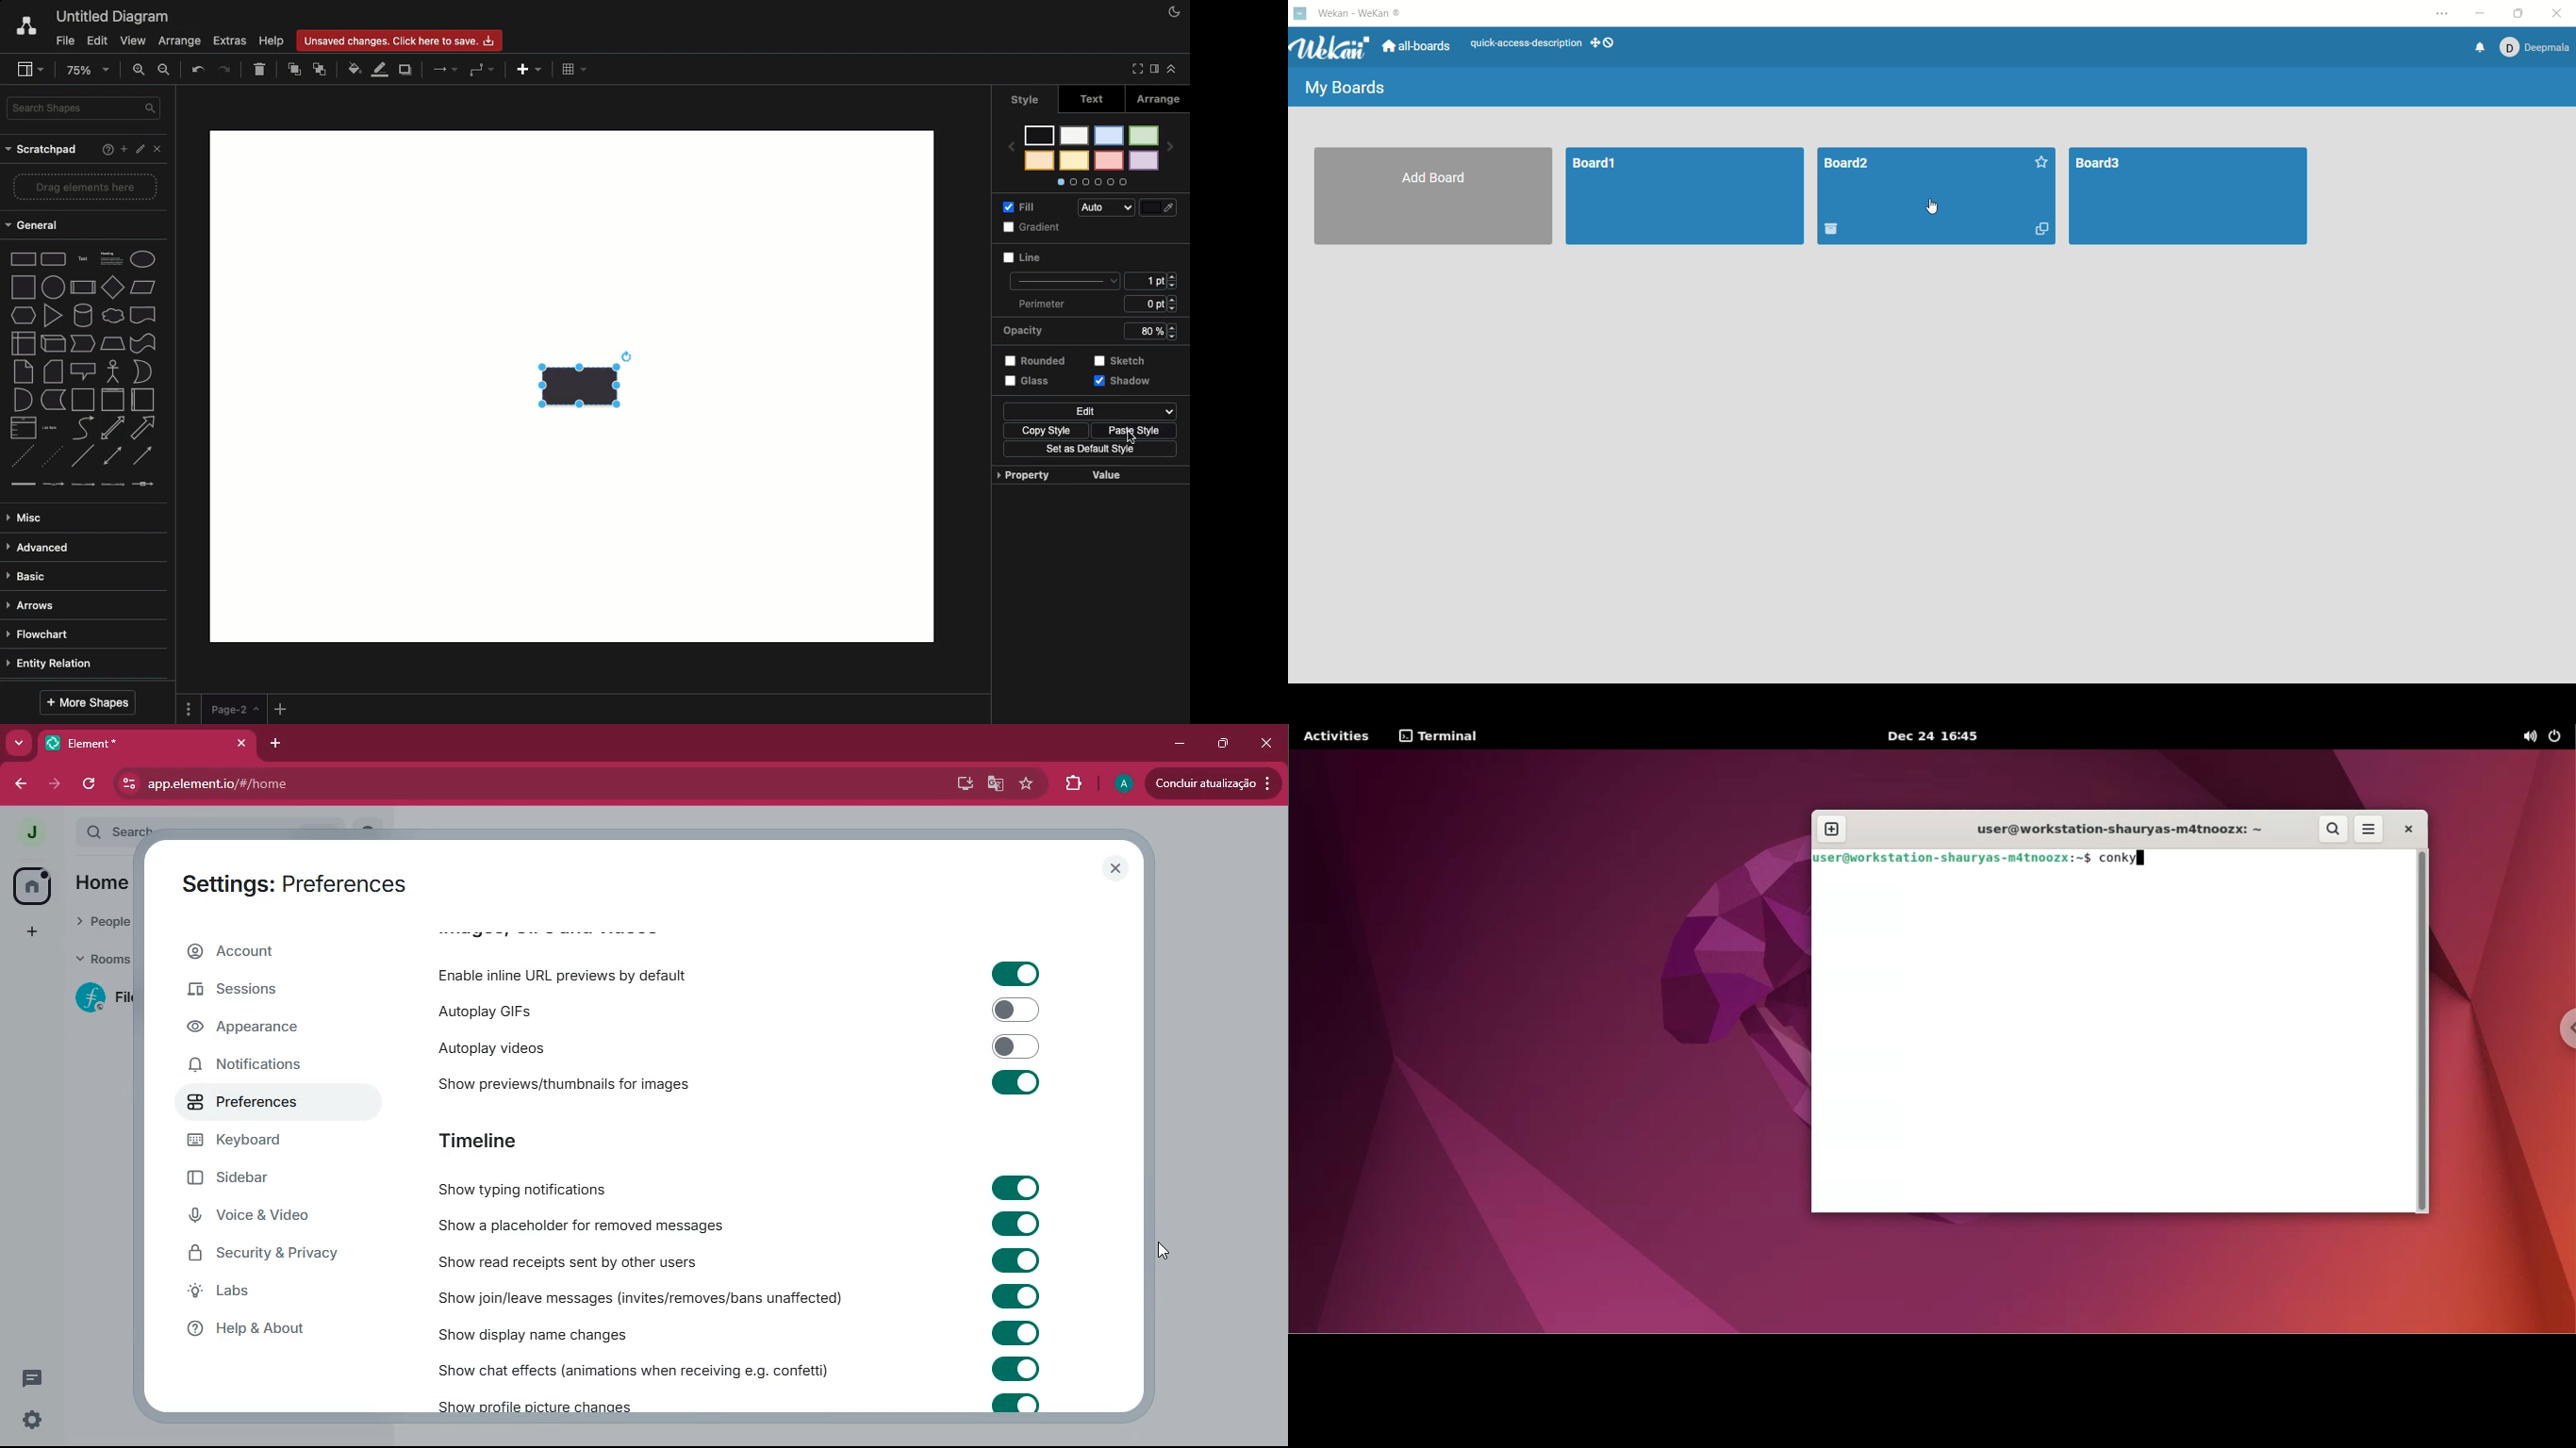  I want to click on profile picture, so click(27, 831).